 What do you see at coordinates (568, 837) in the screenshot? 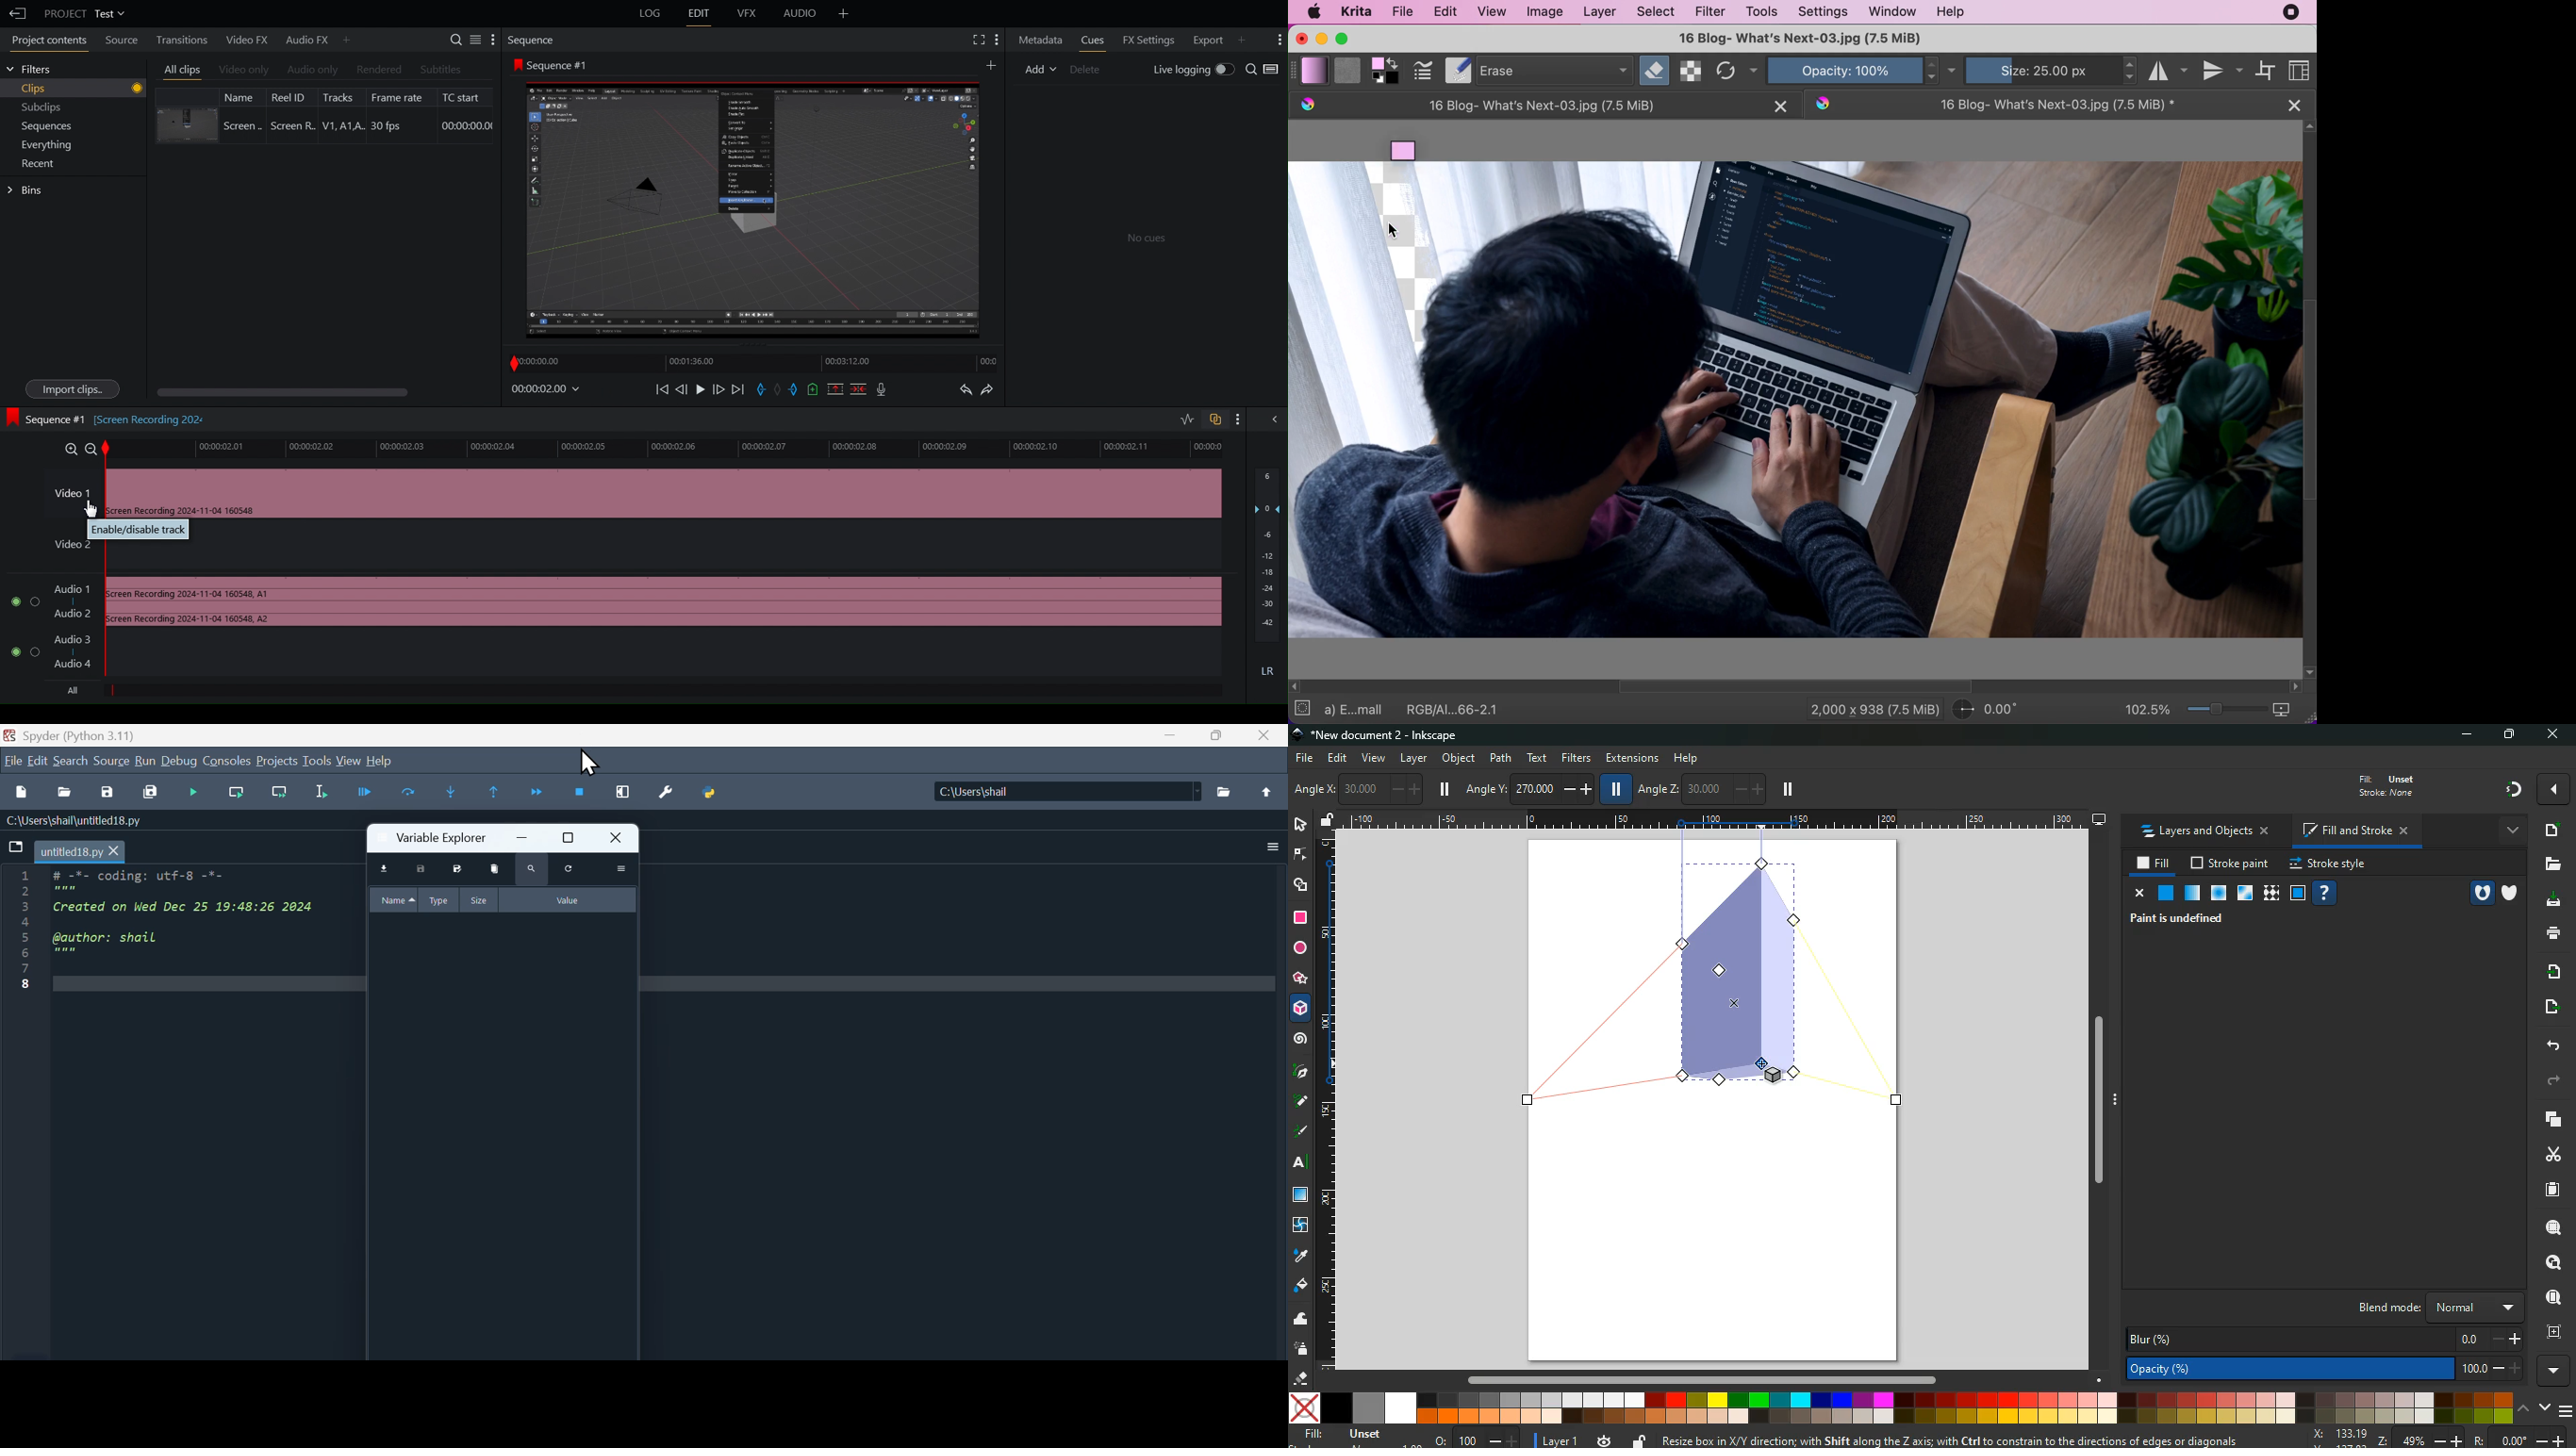
I see `maximize` at bounding box center [568, 837].